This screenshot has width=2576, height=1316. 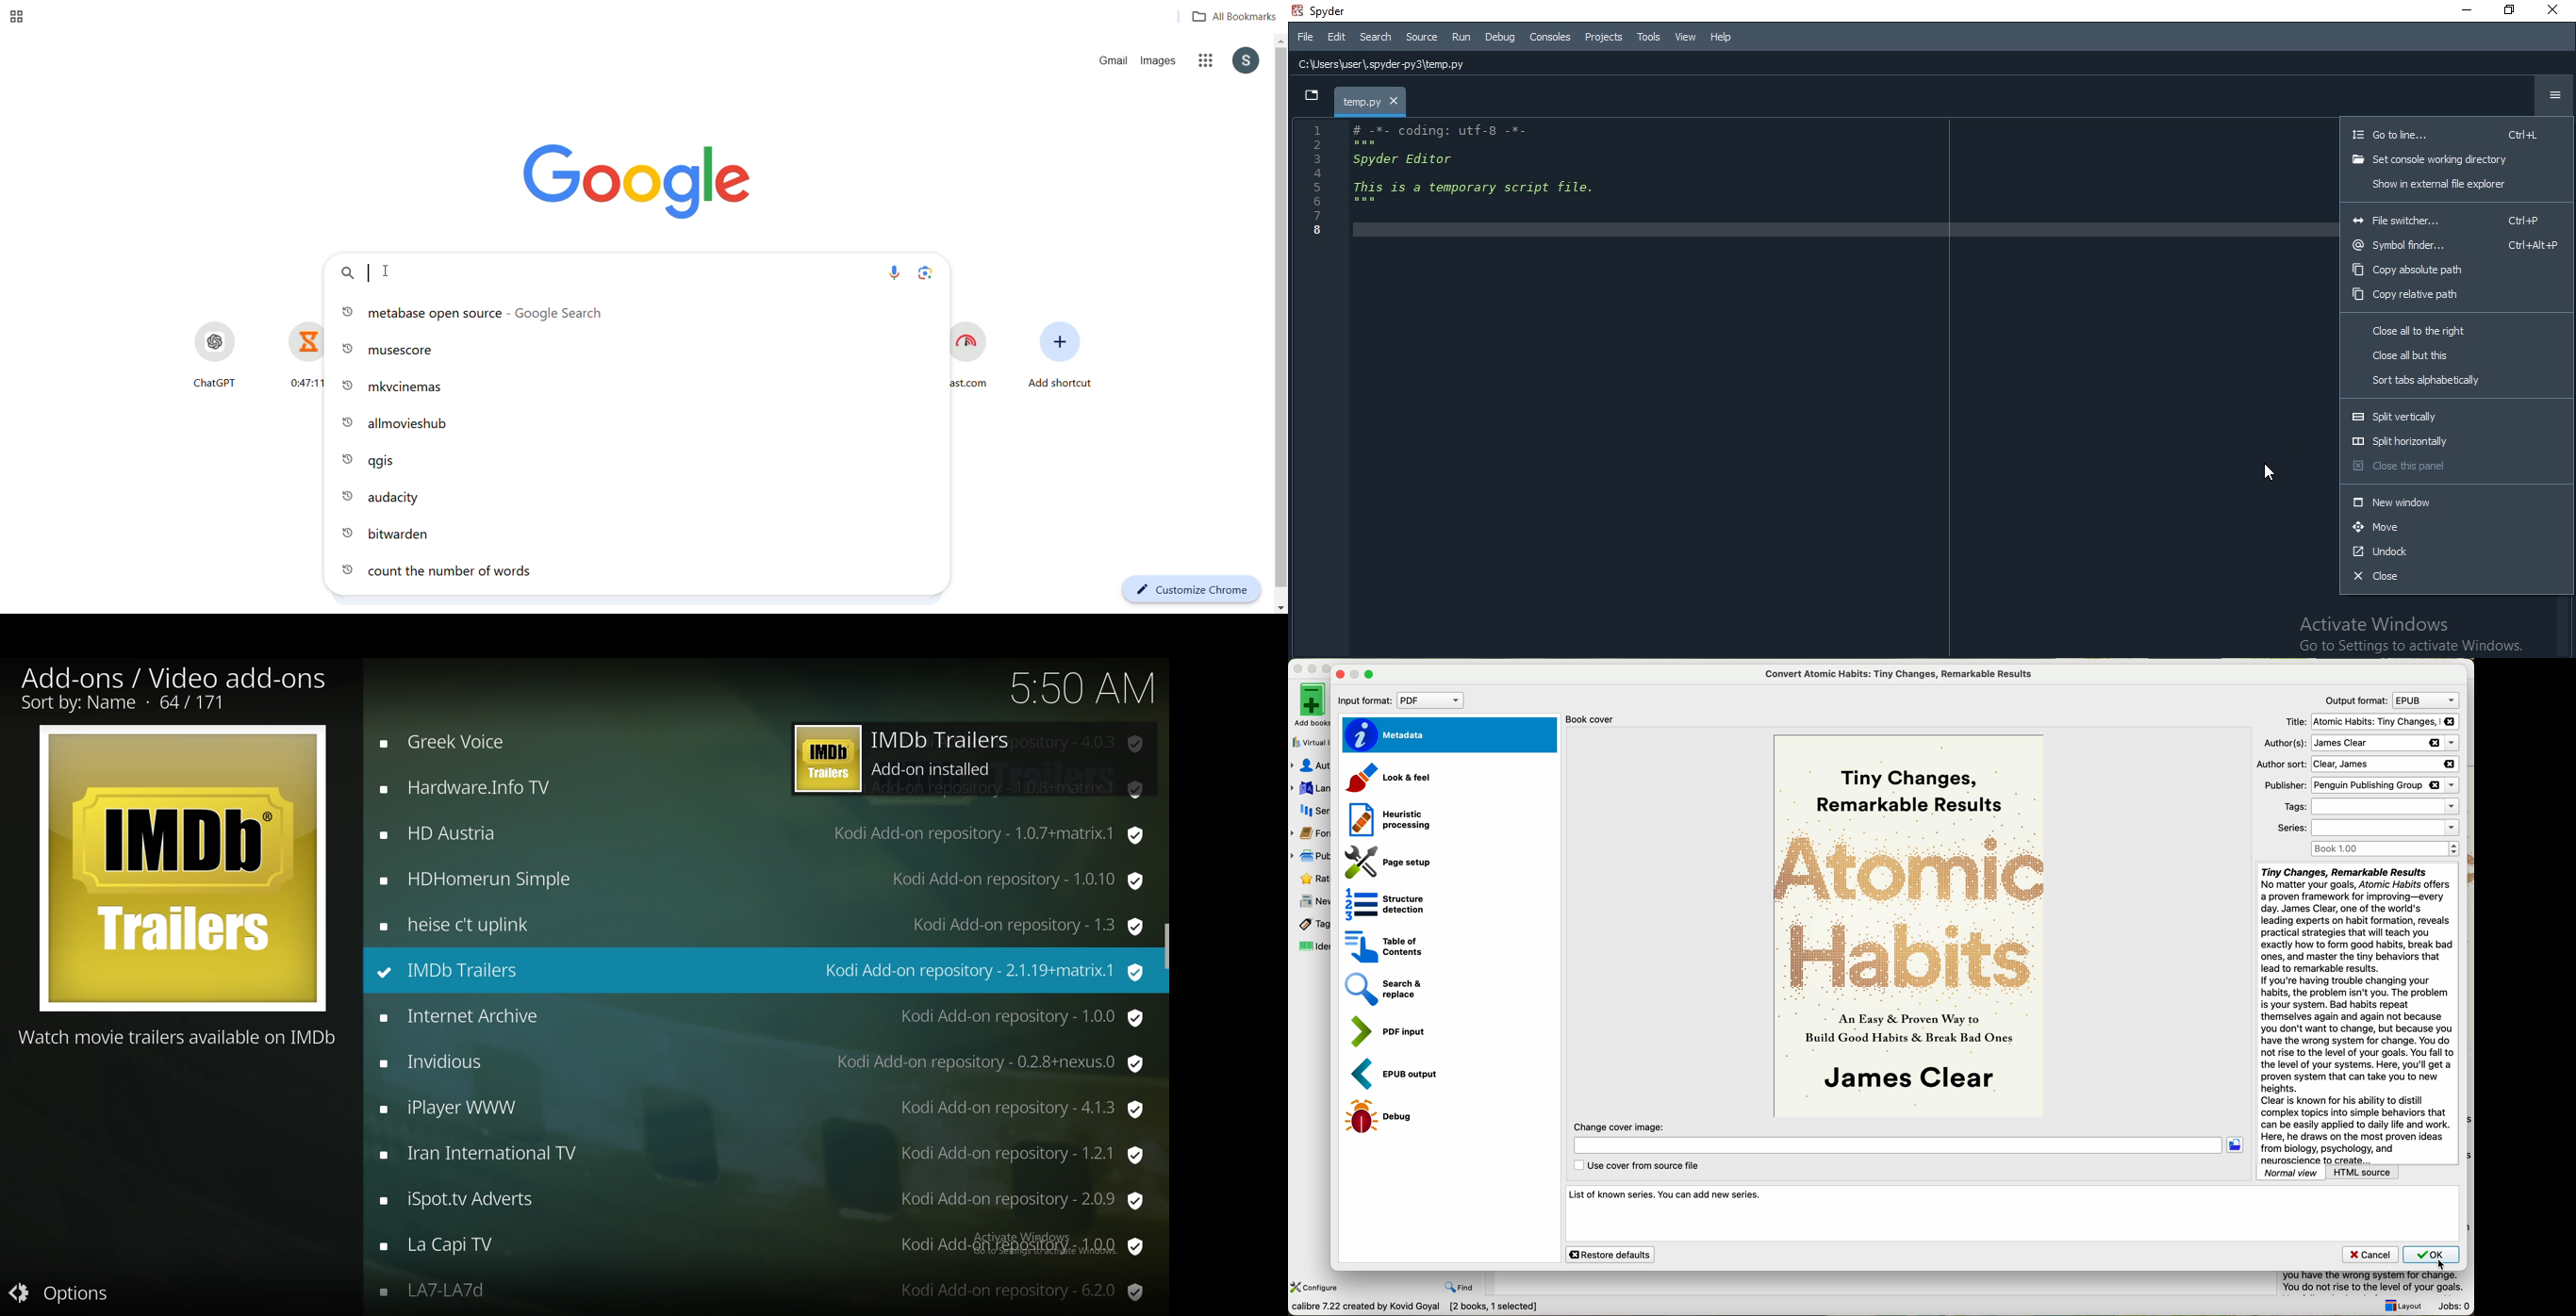 I want to click on google logo, so click(x=638, y=178).